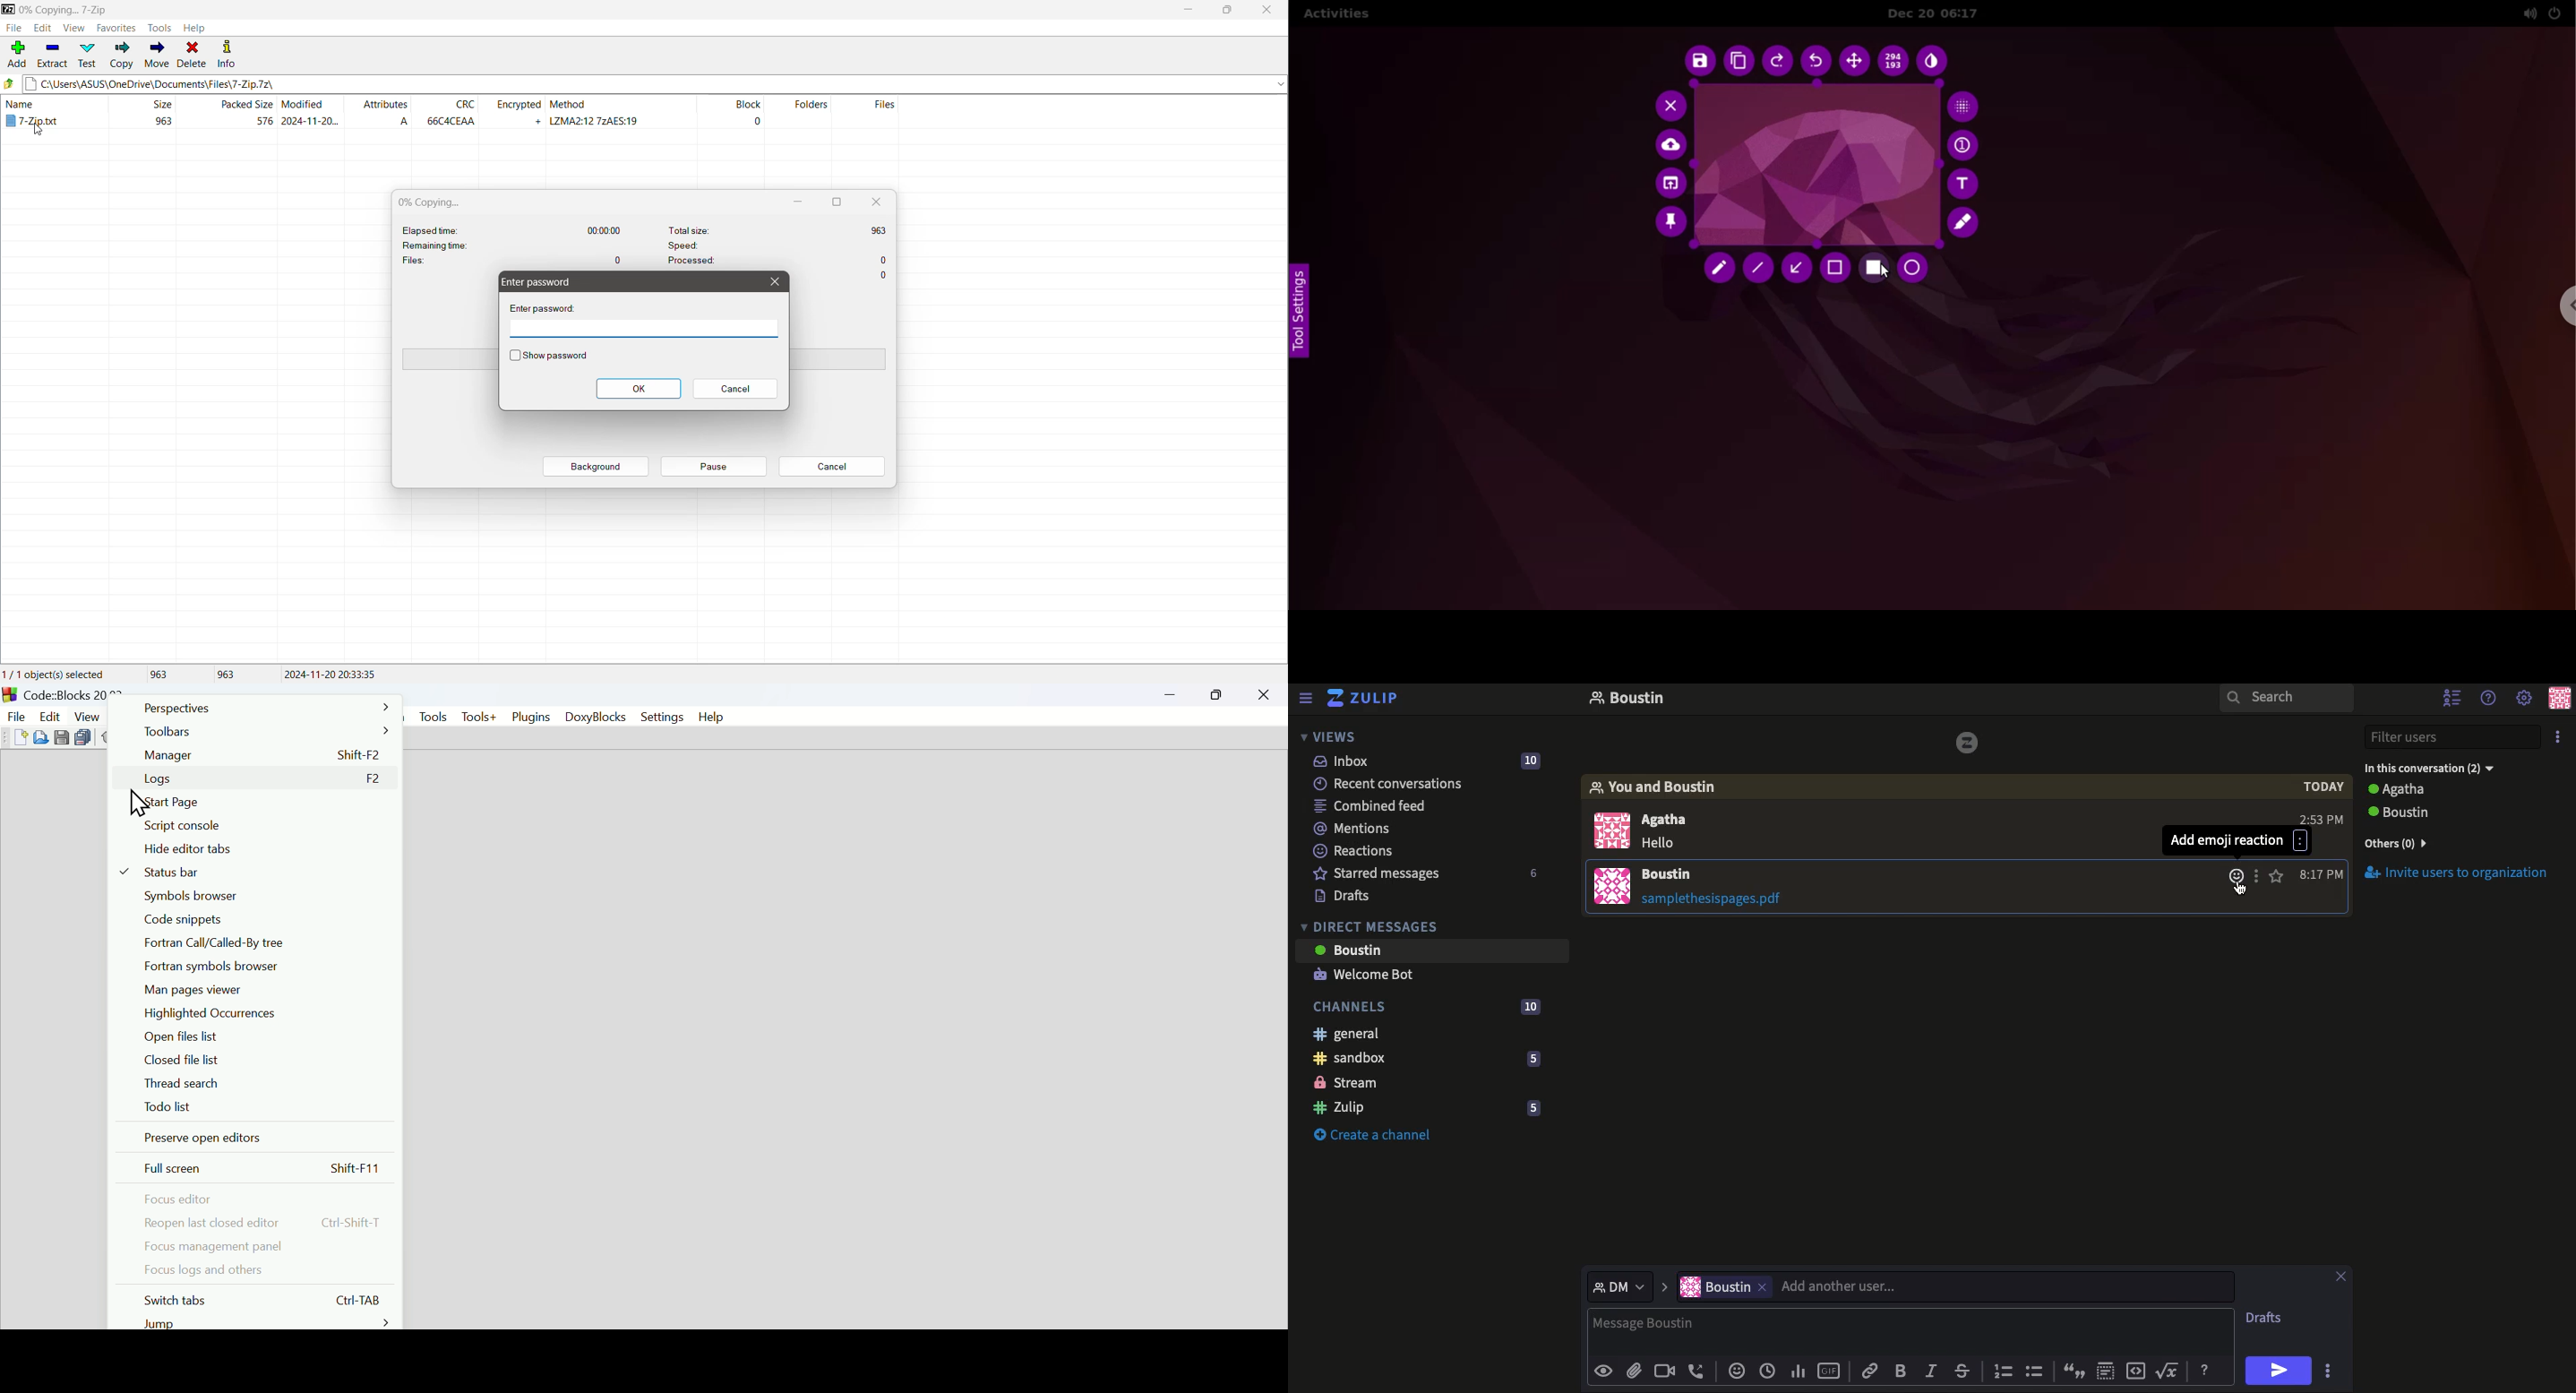 This screenshot has width=2576, height=1400. I want to click on Preview, so click(1605, 1372).